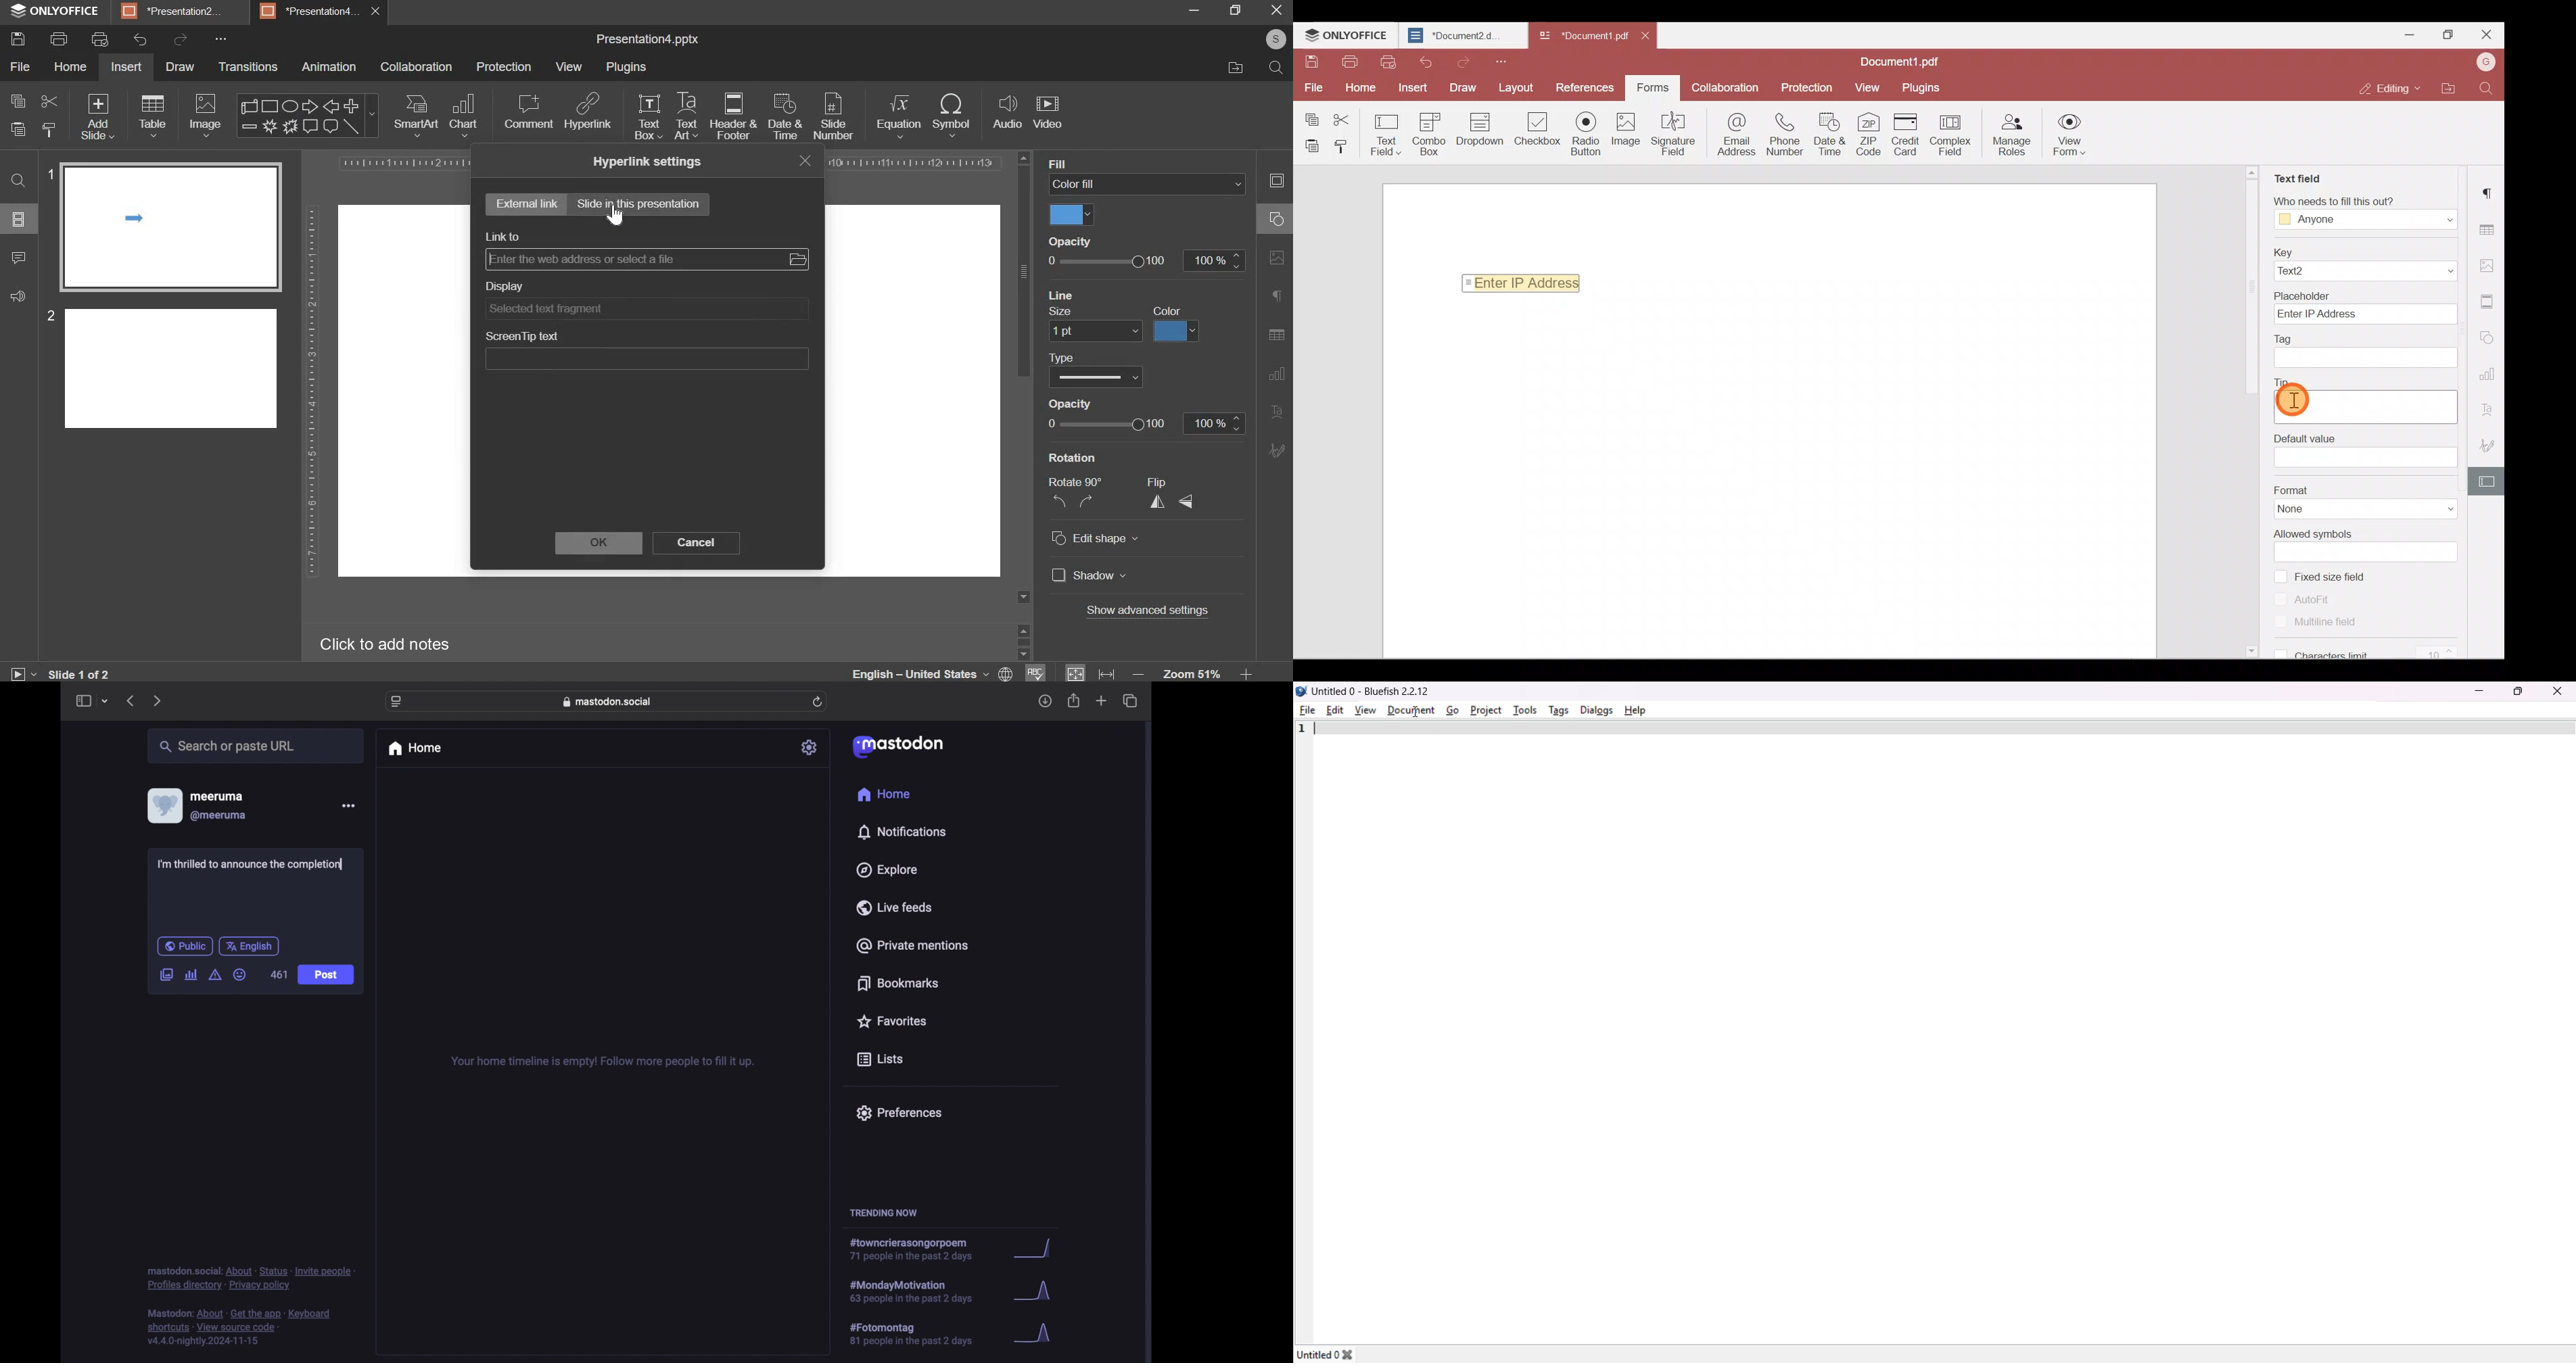  Describe the element at coordinates (174, 13) in the screenshot. I see `*Presentation2.` at that location.